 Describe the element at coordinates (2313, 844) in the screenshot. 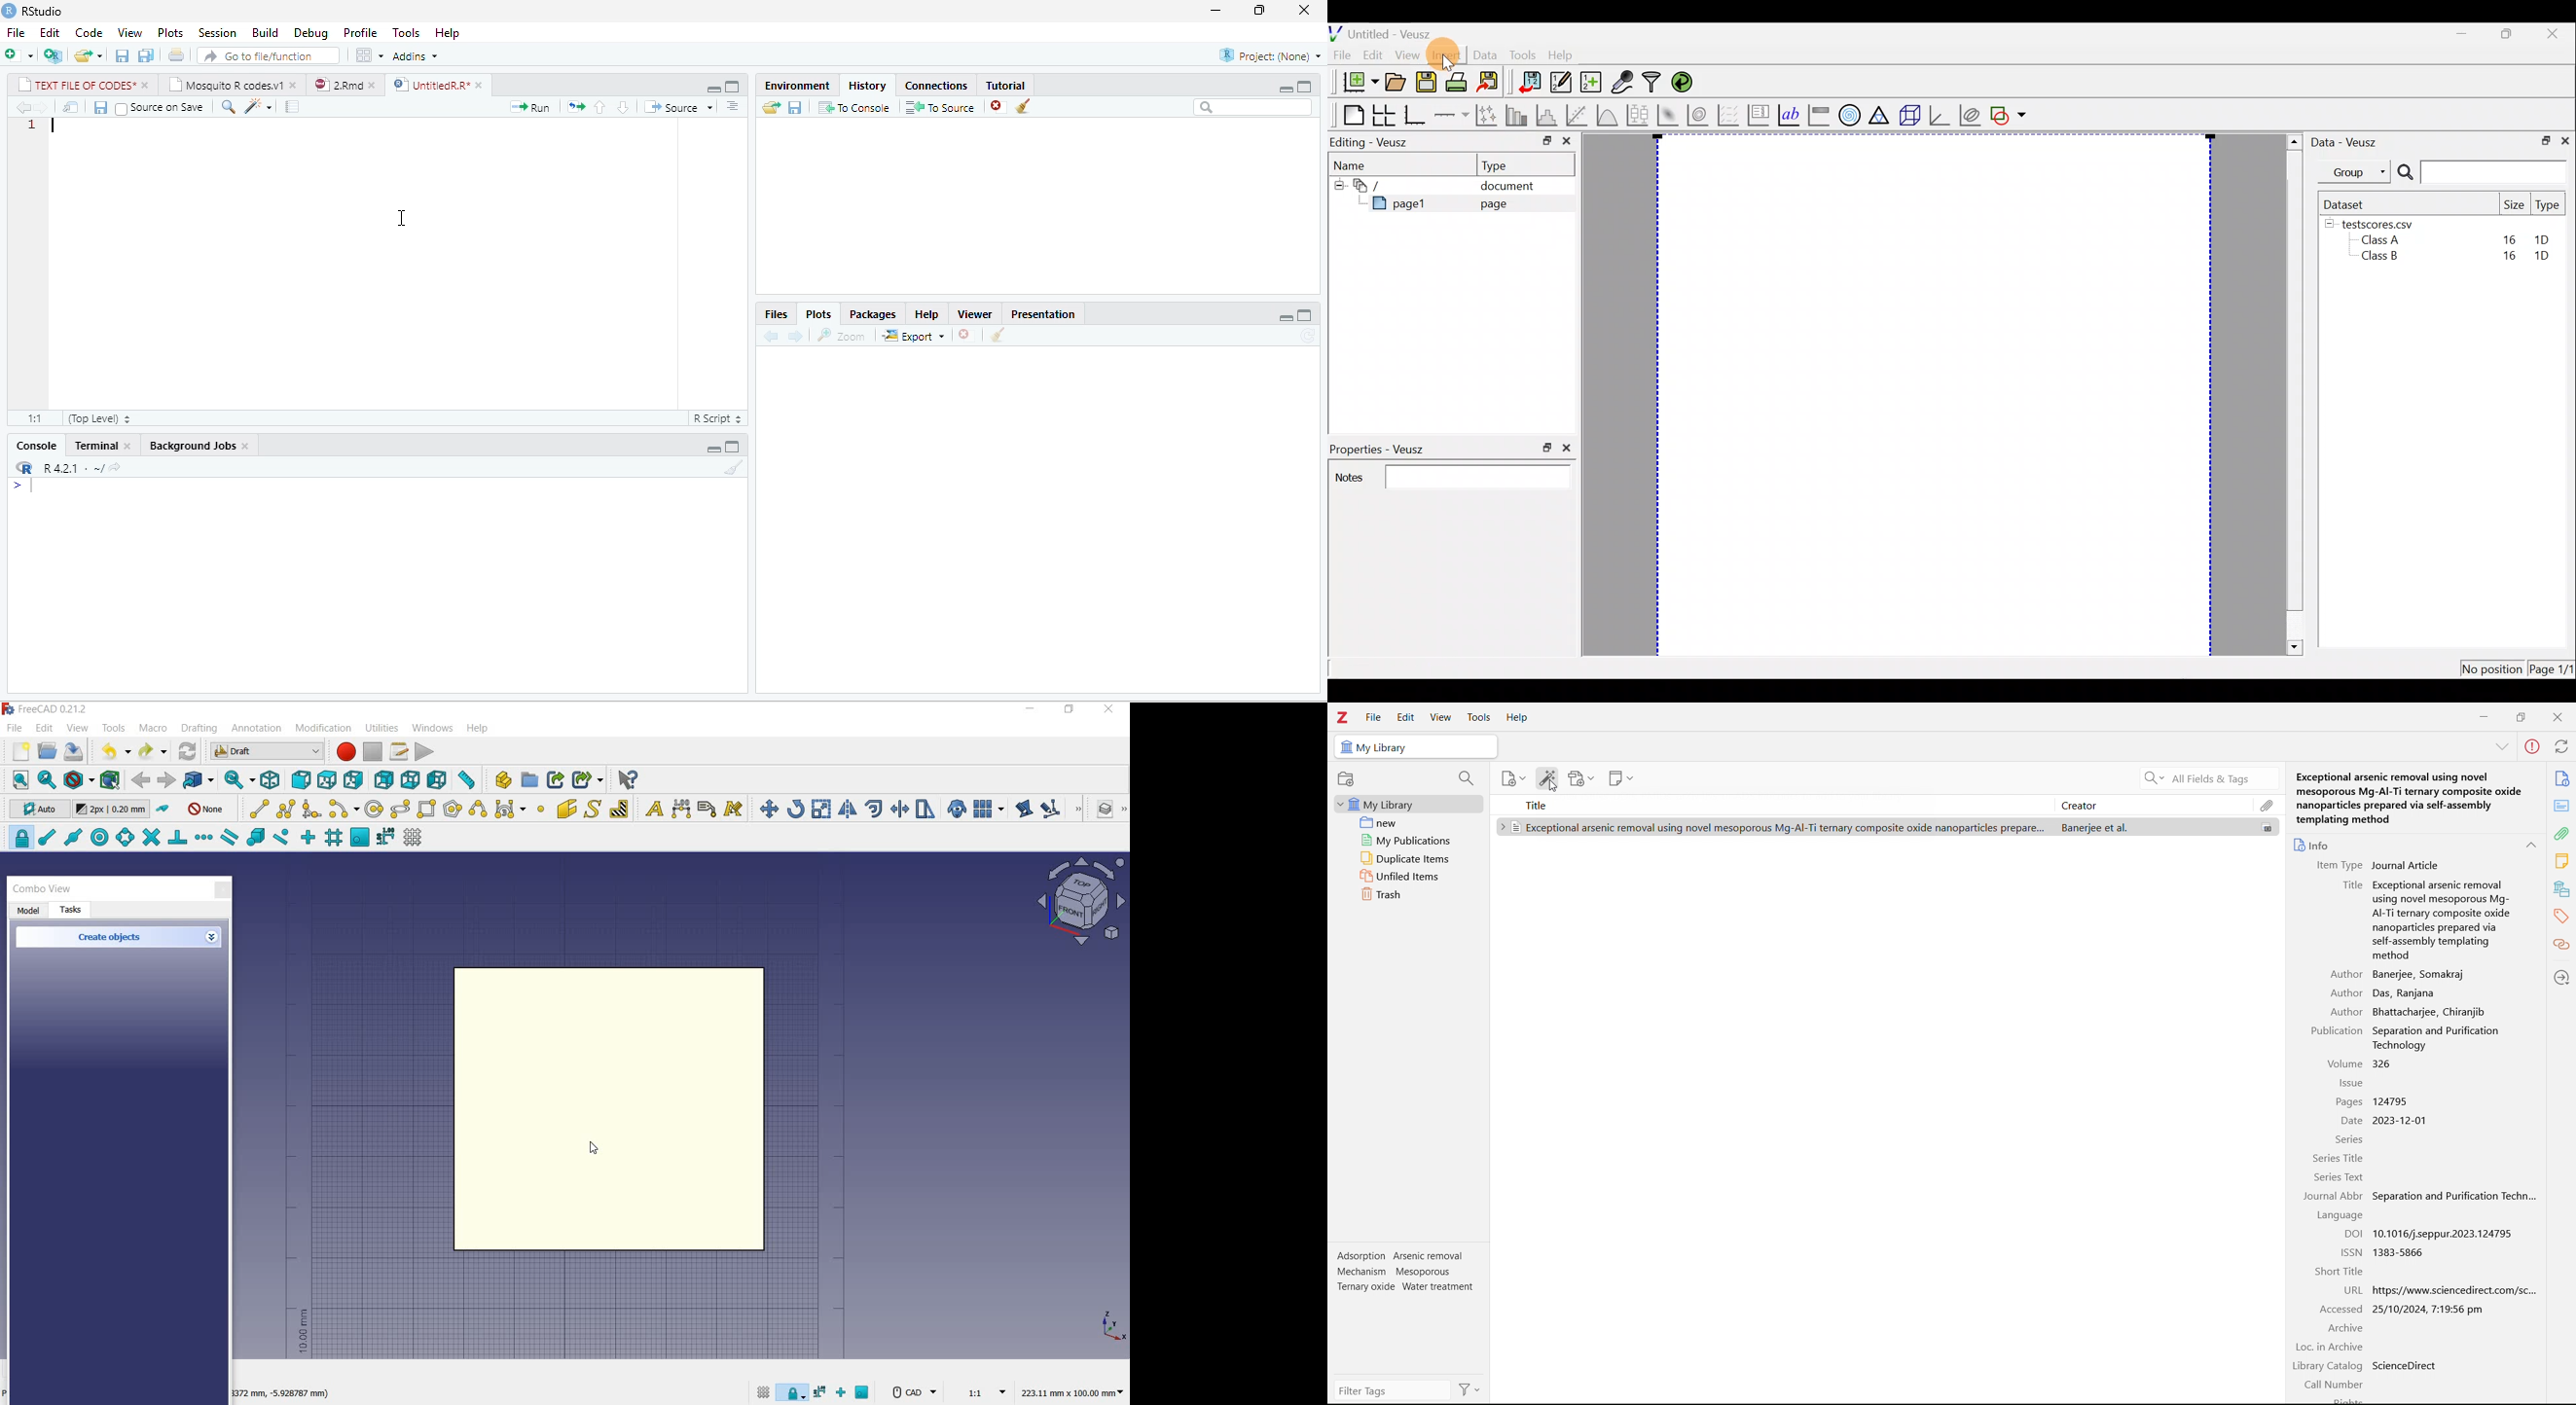

I see `info` at that location.